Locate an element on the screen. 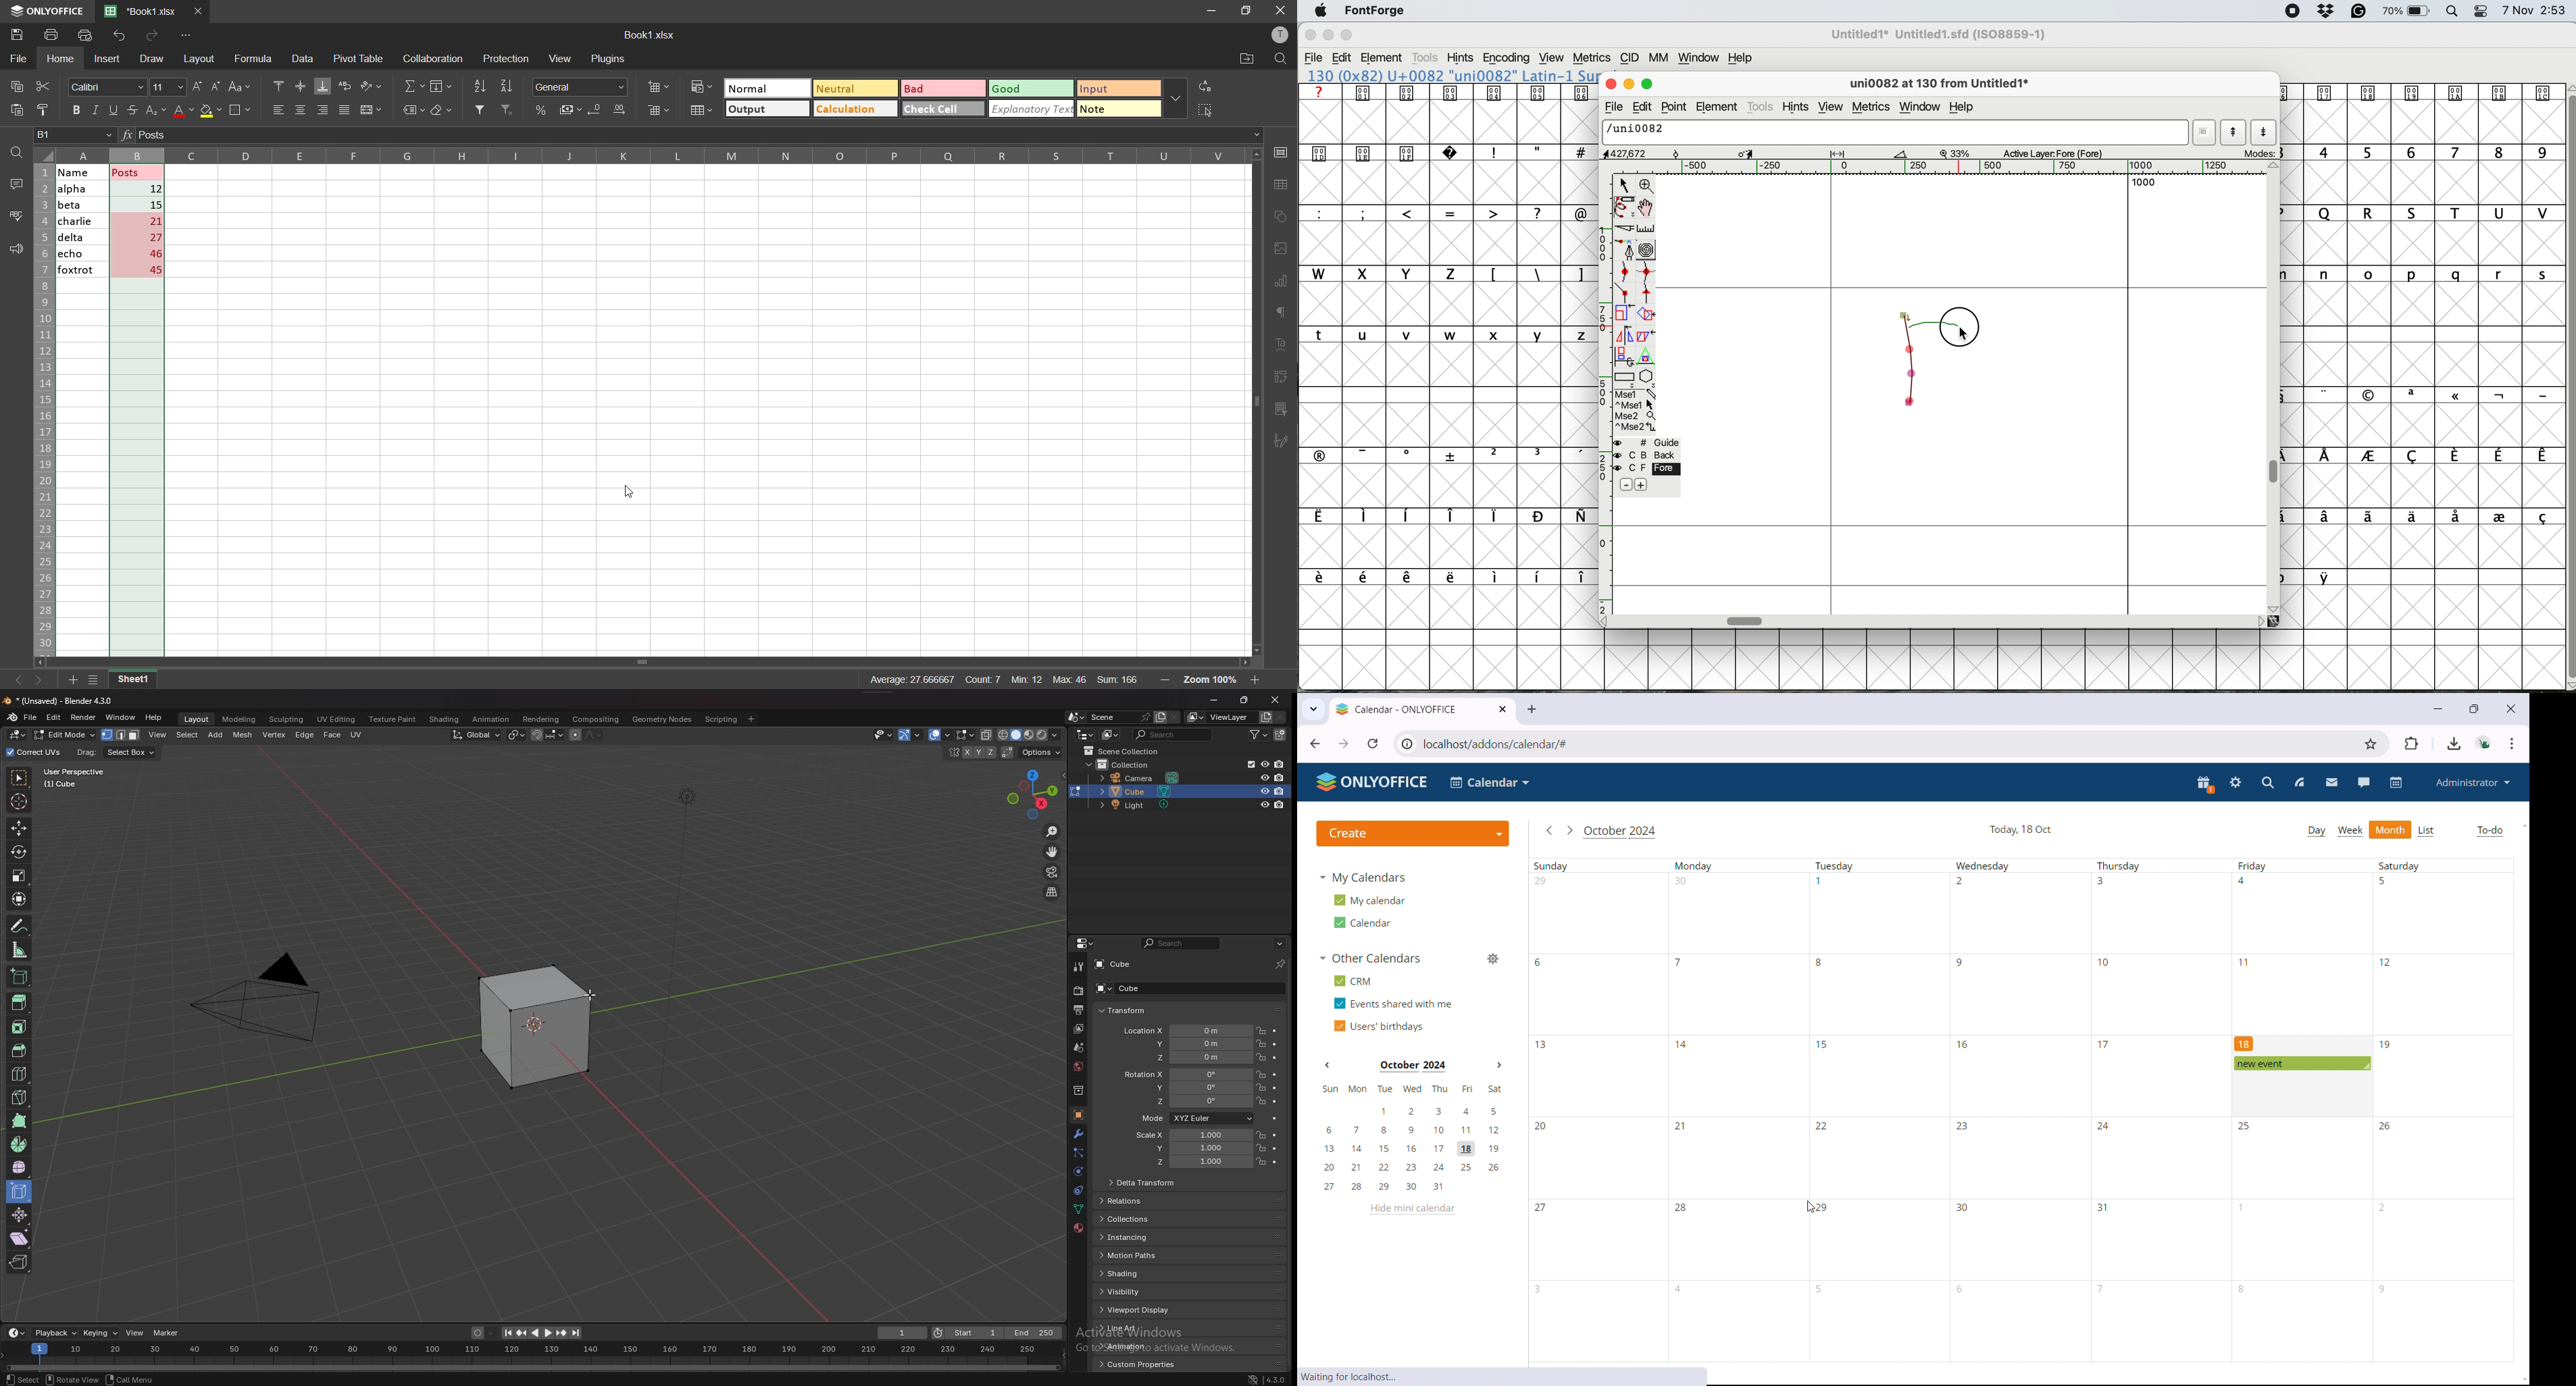 The image size is (2576, 1400). delta transform is located at coordinates (1143, 1183).